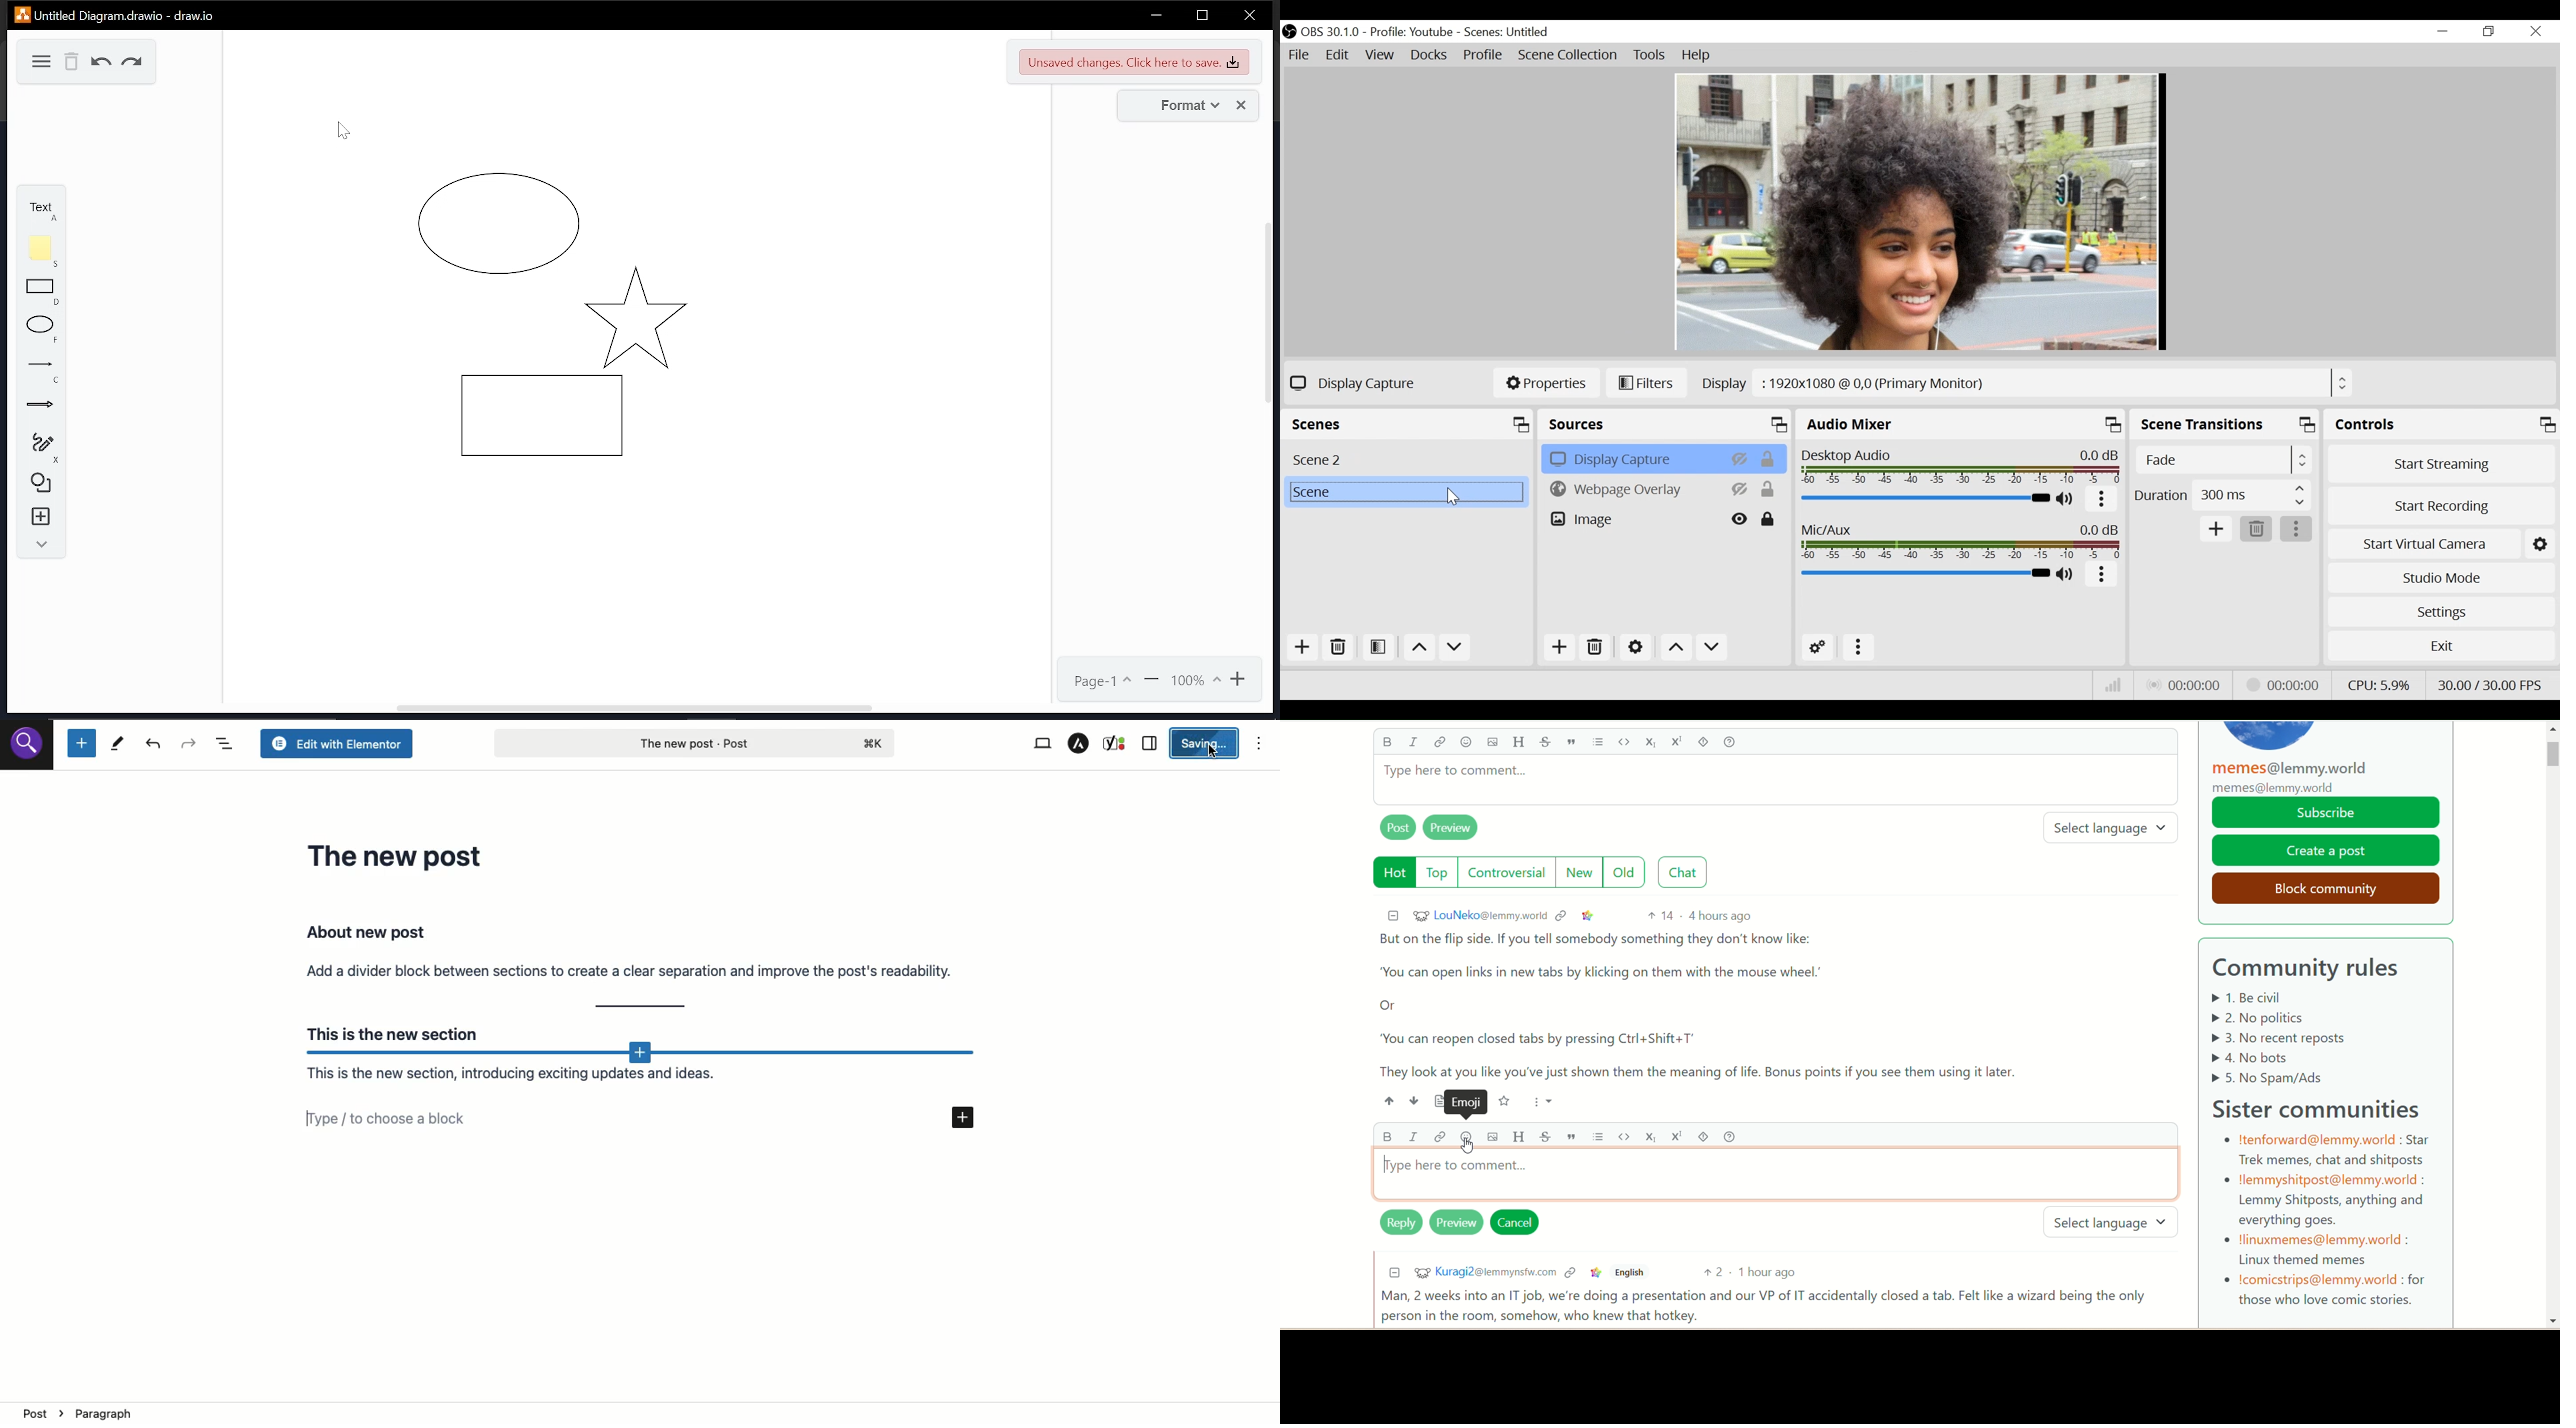  What do you see at coordinates (1961, 423) in the screenshot?
I see `Audio Mixer` at bounding box center [1961, 423].